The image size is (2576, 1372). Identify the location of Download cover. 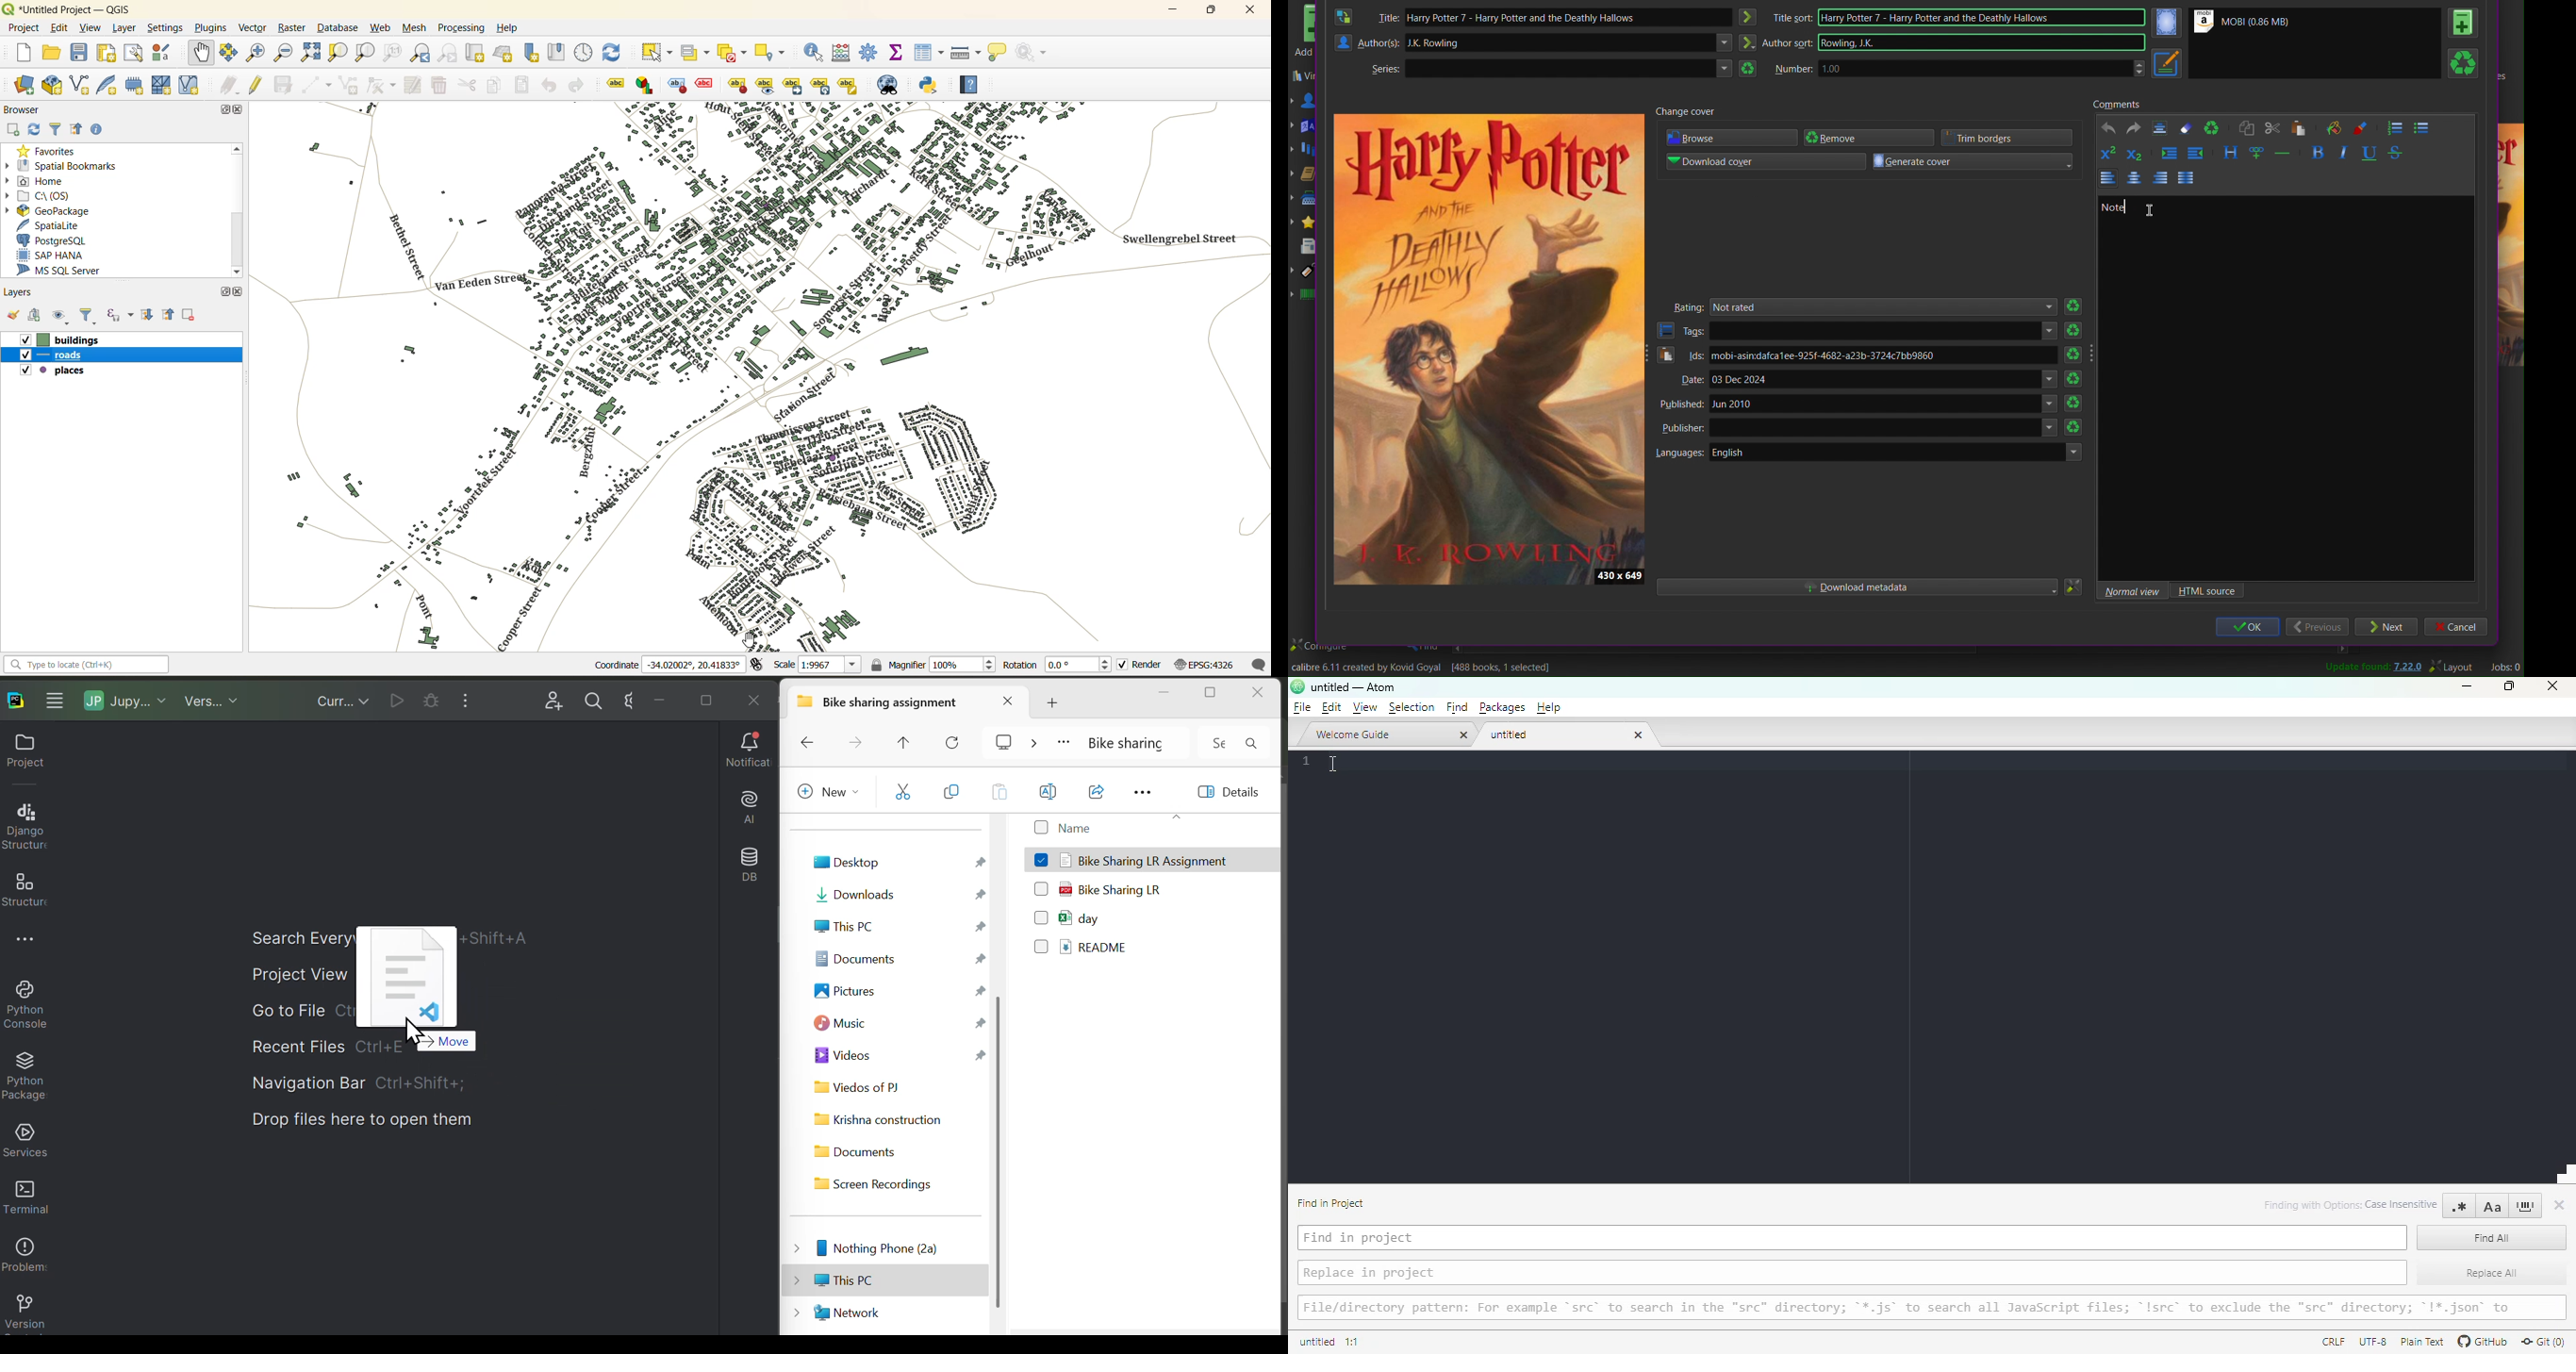
(1768, 161).